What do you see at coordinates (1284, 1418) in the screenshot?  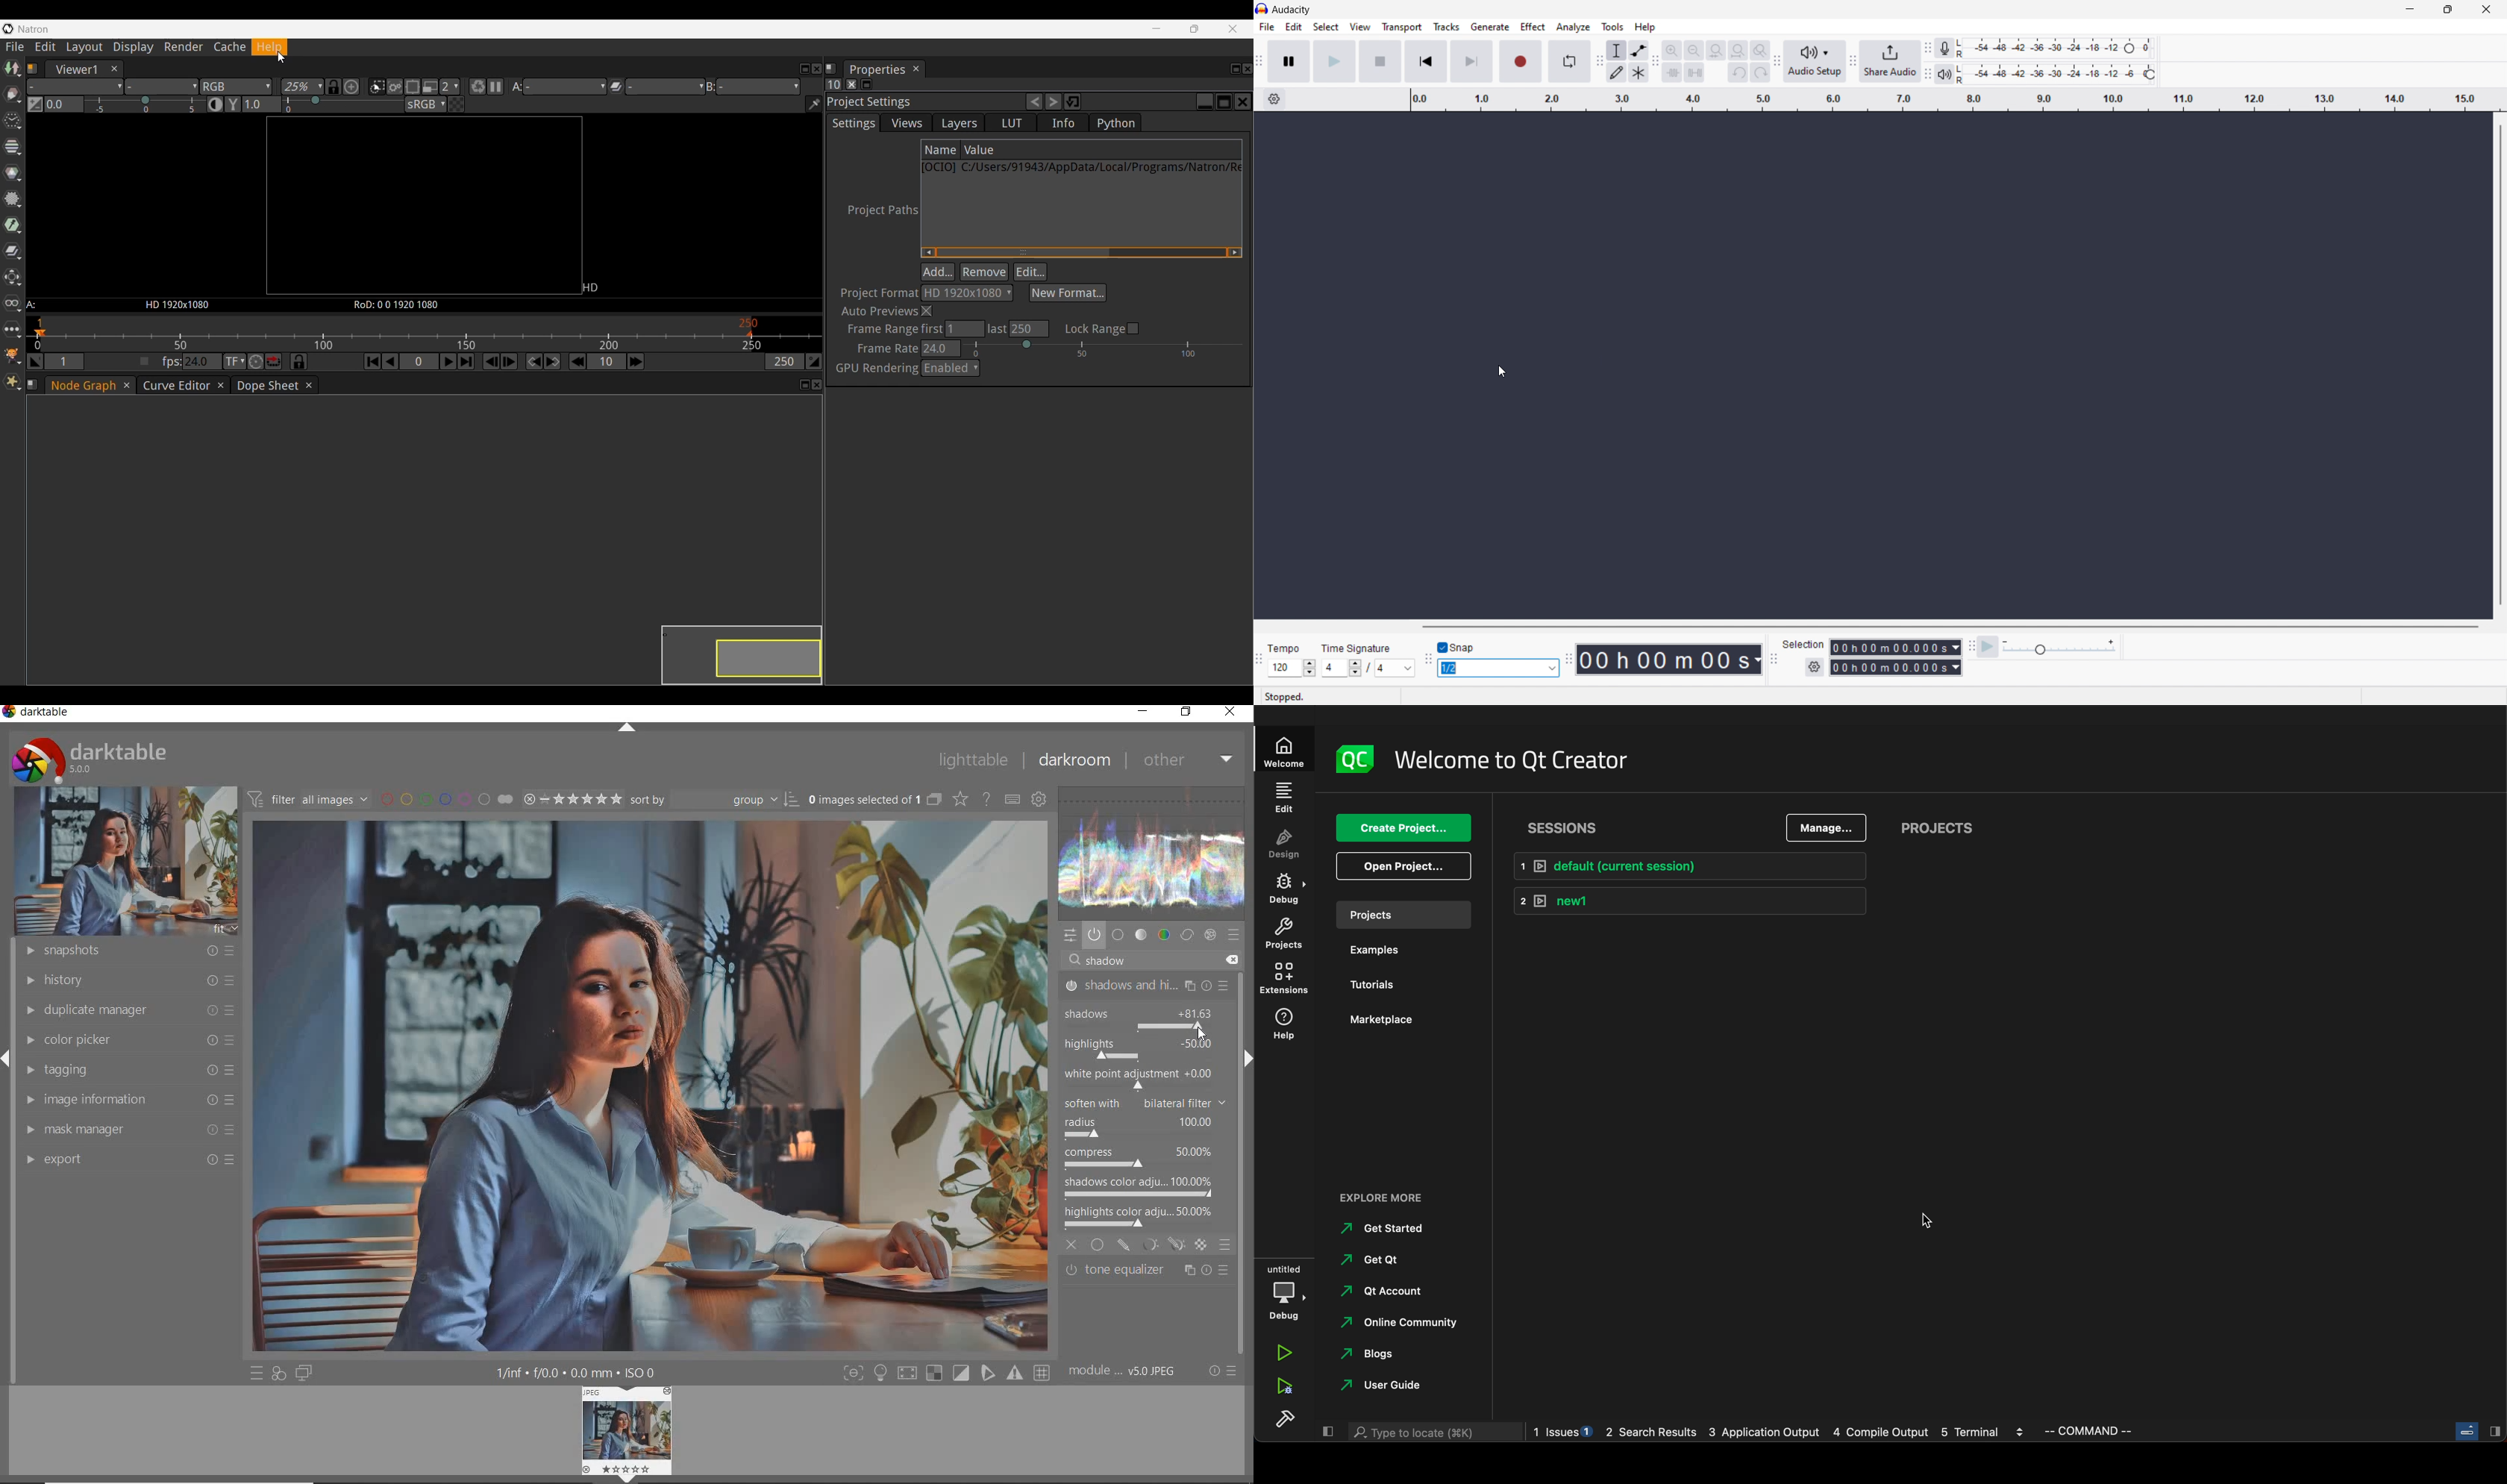 I see `build` at bounding box center [1284, 1418].